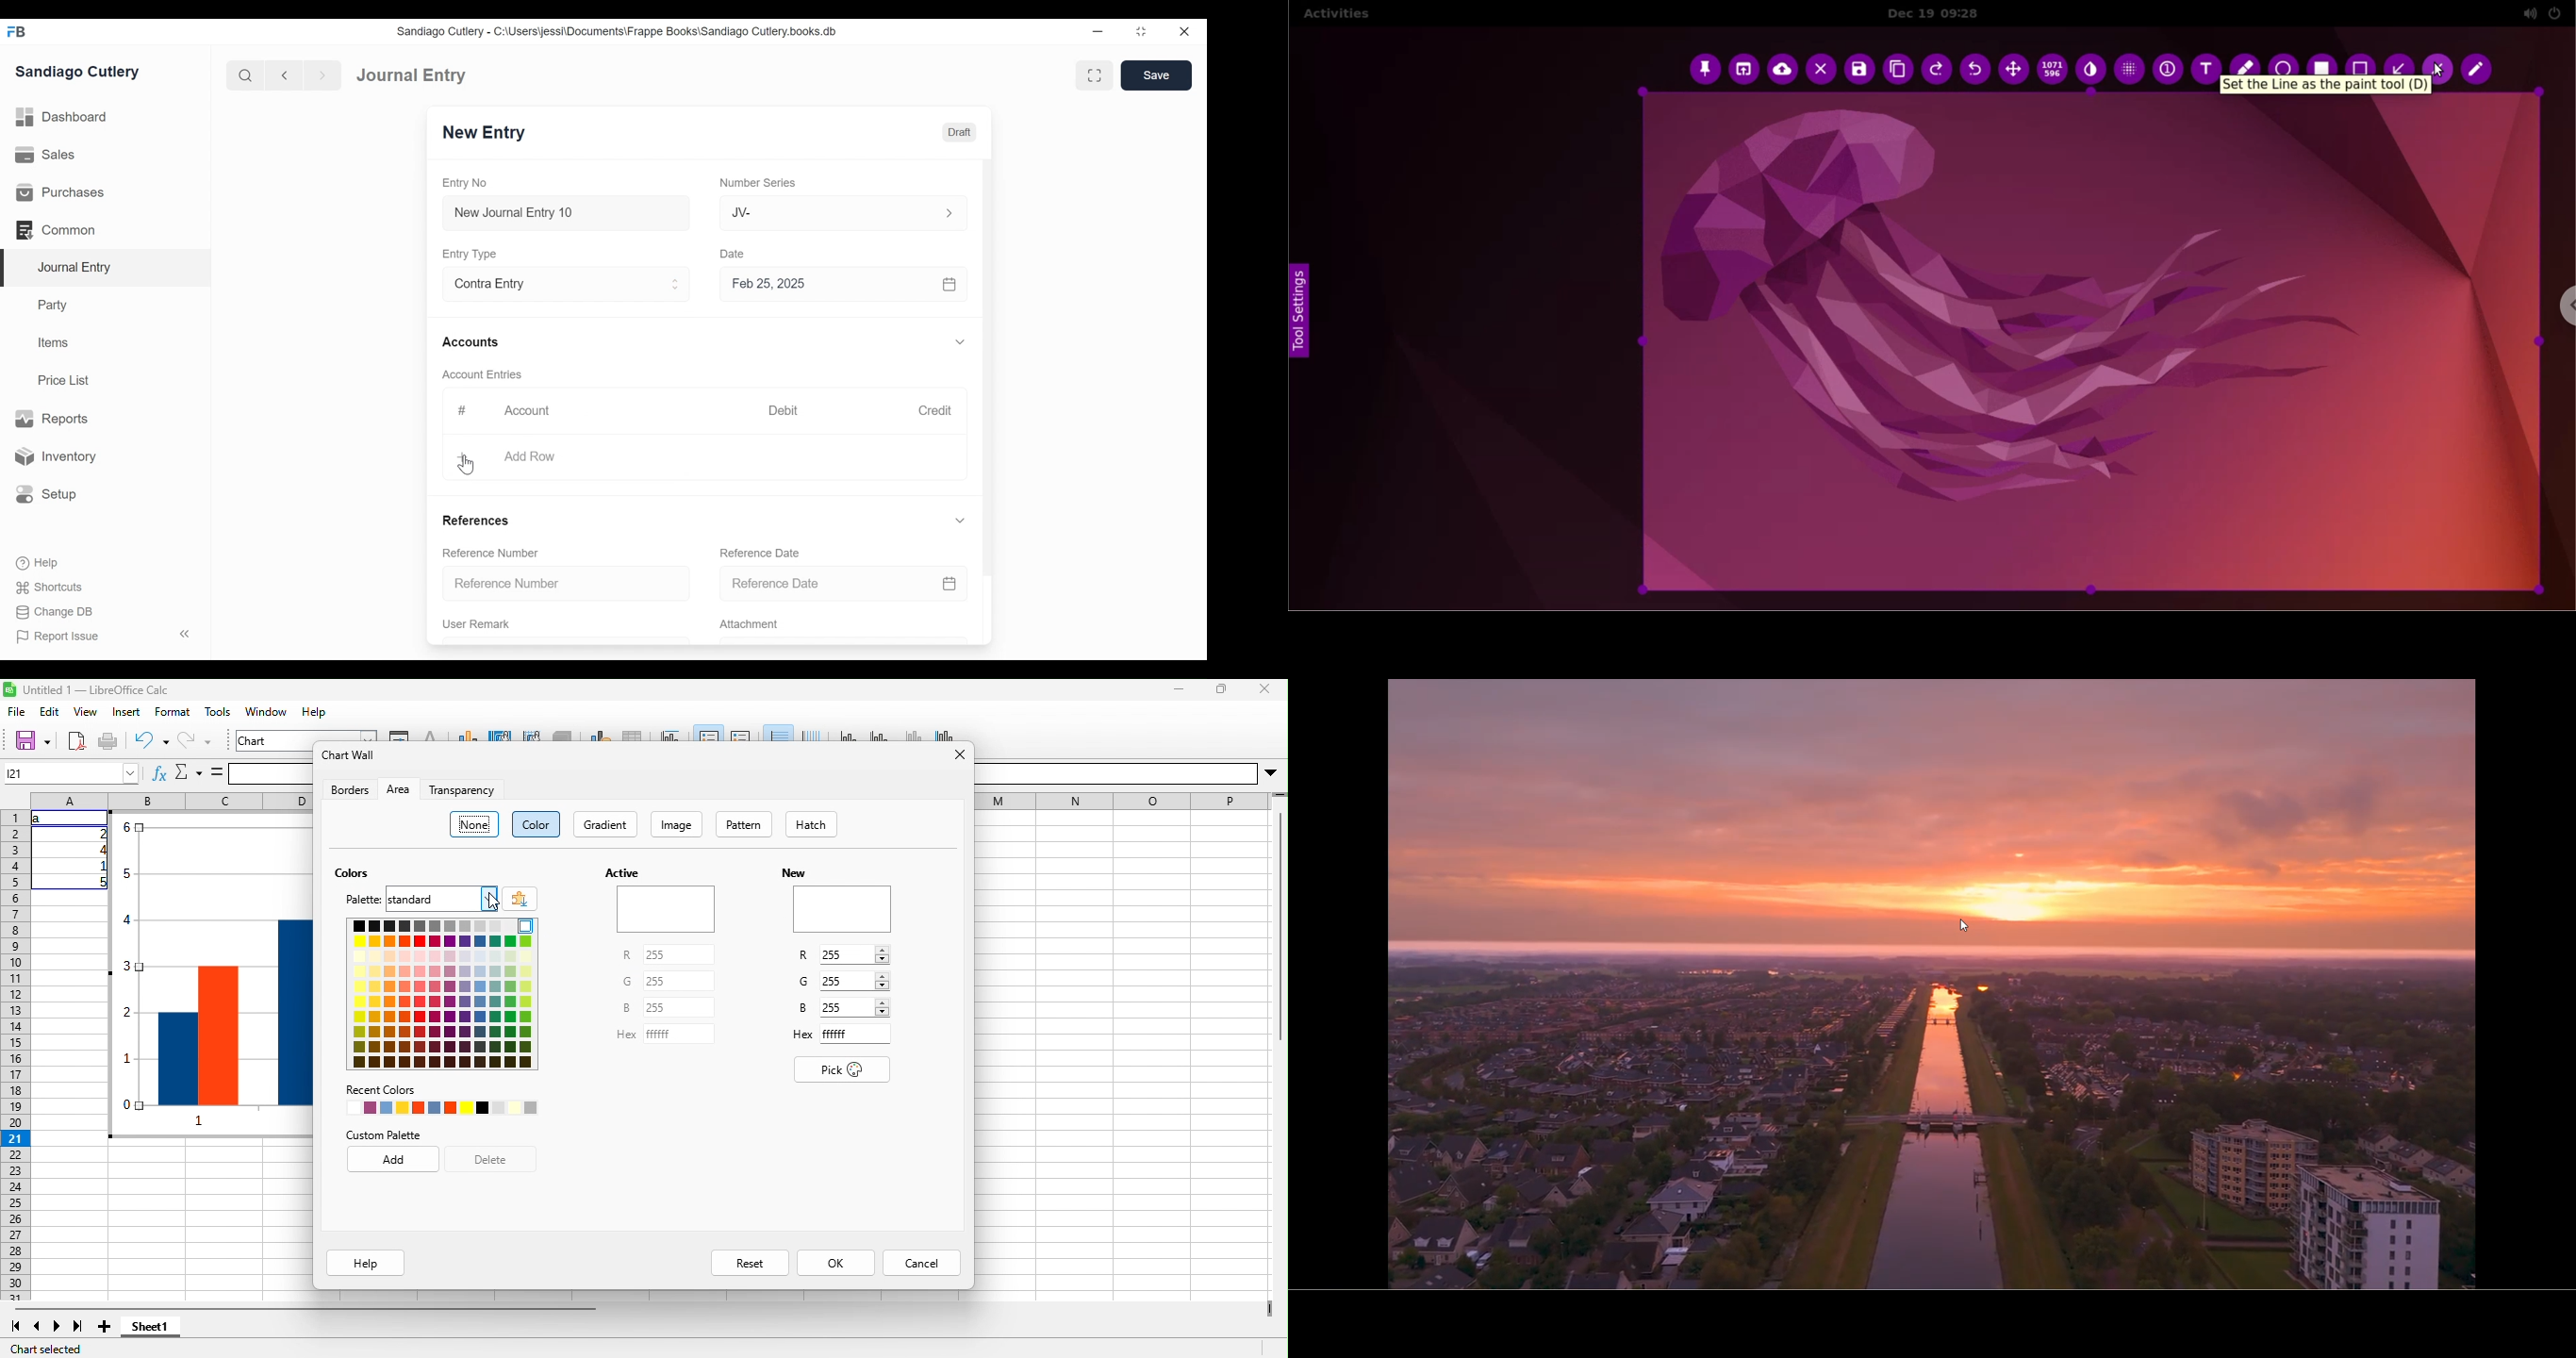 This screenshot has width=2576, height=1372. I want to click on chrome options, so click(2561, 307).